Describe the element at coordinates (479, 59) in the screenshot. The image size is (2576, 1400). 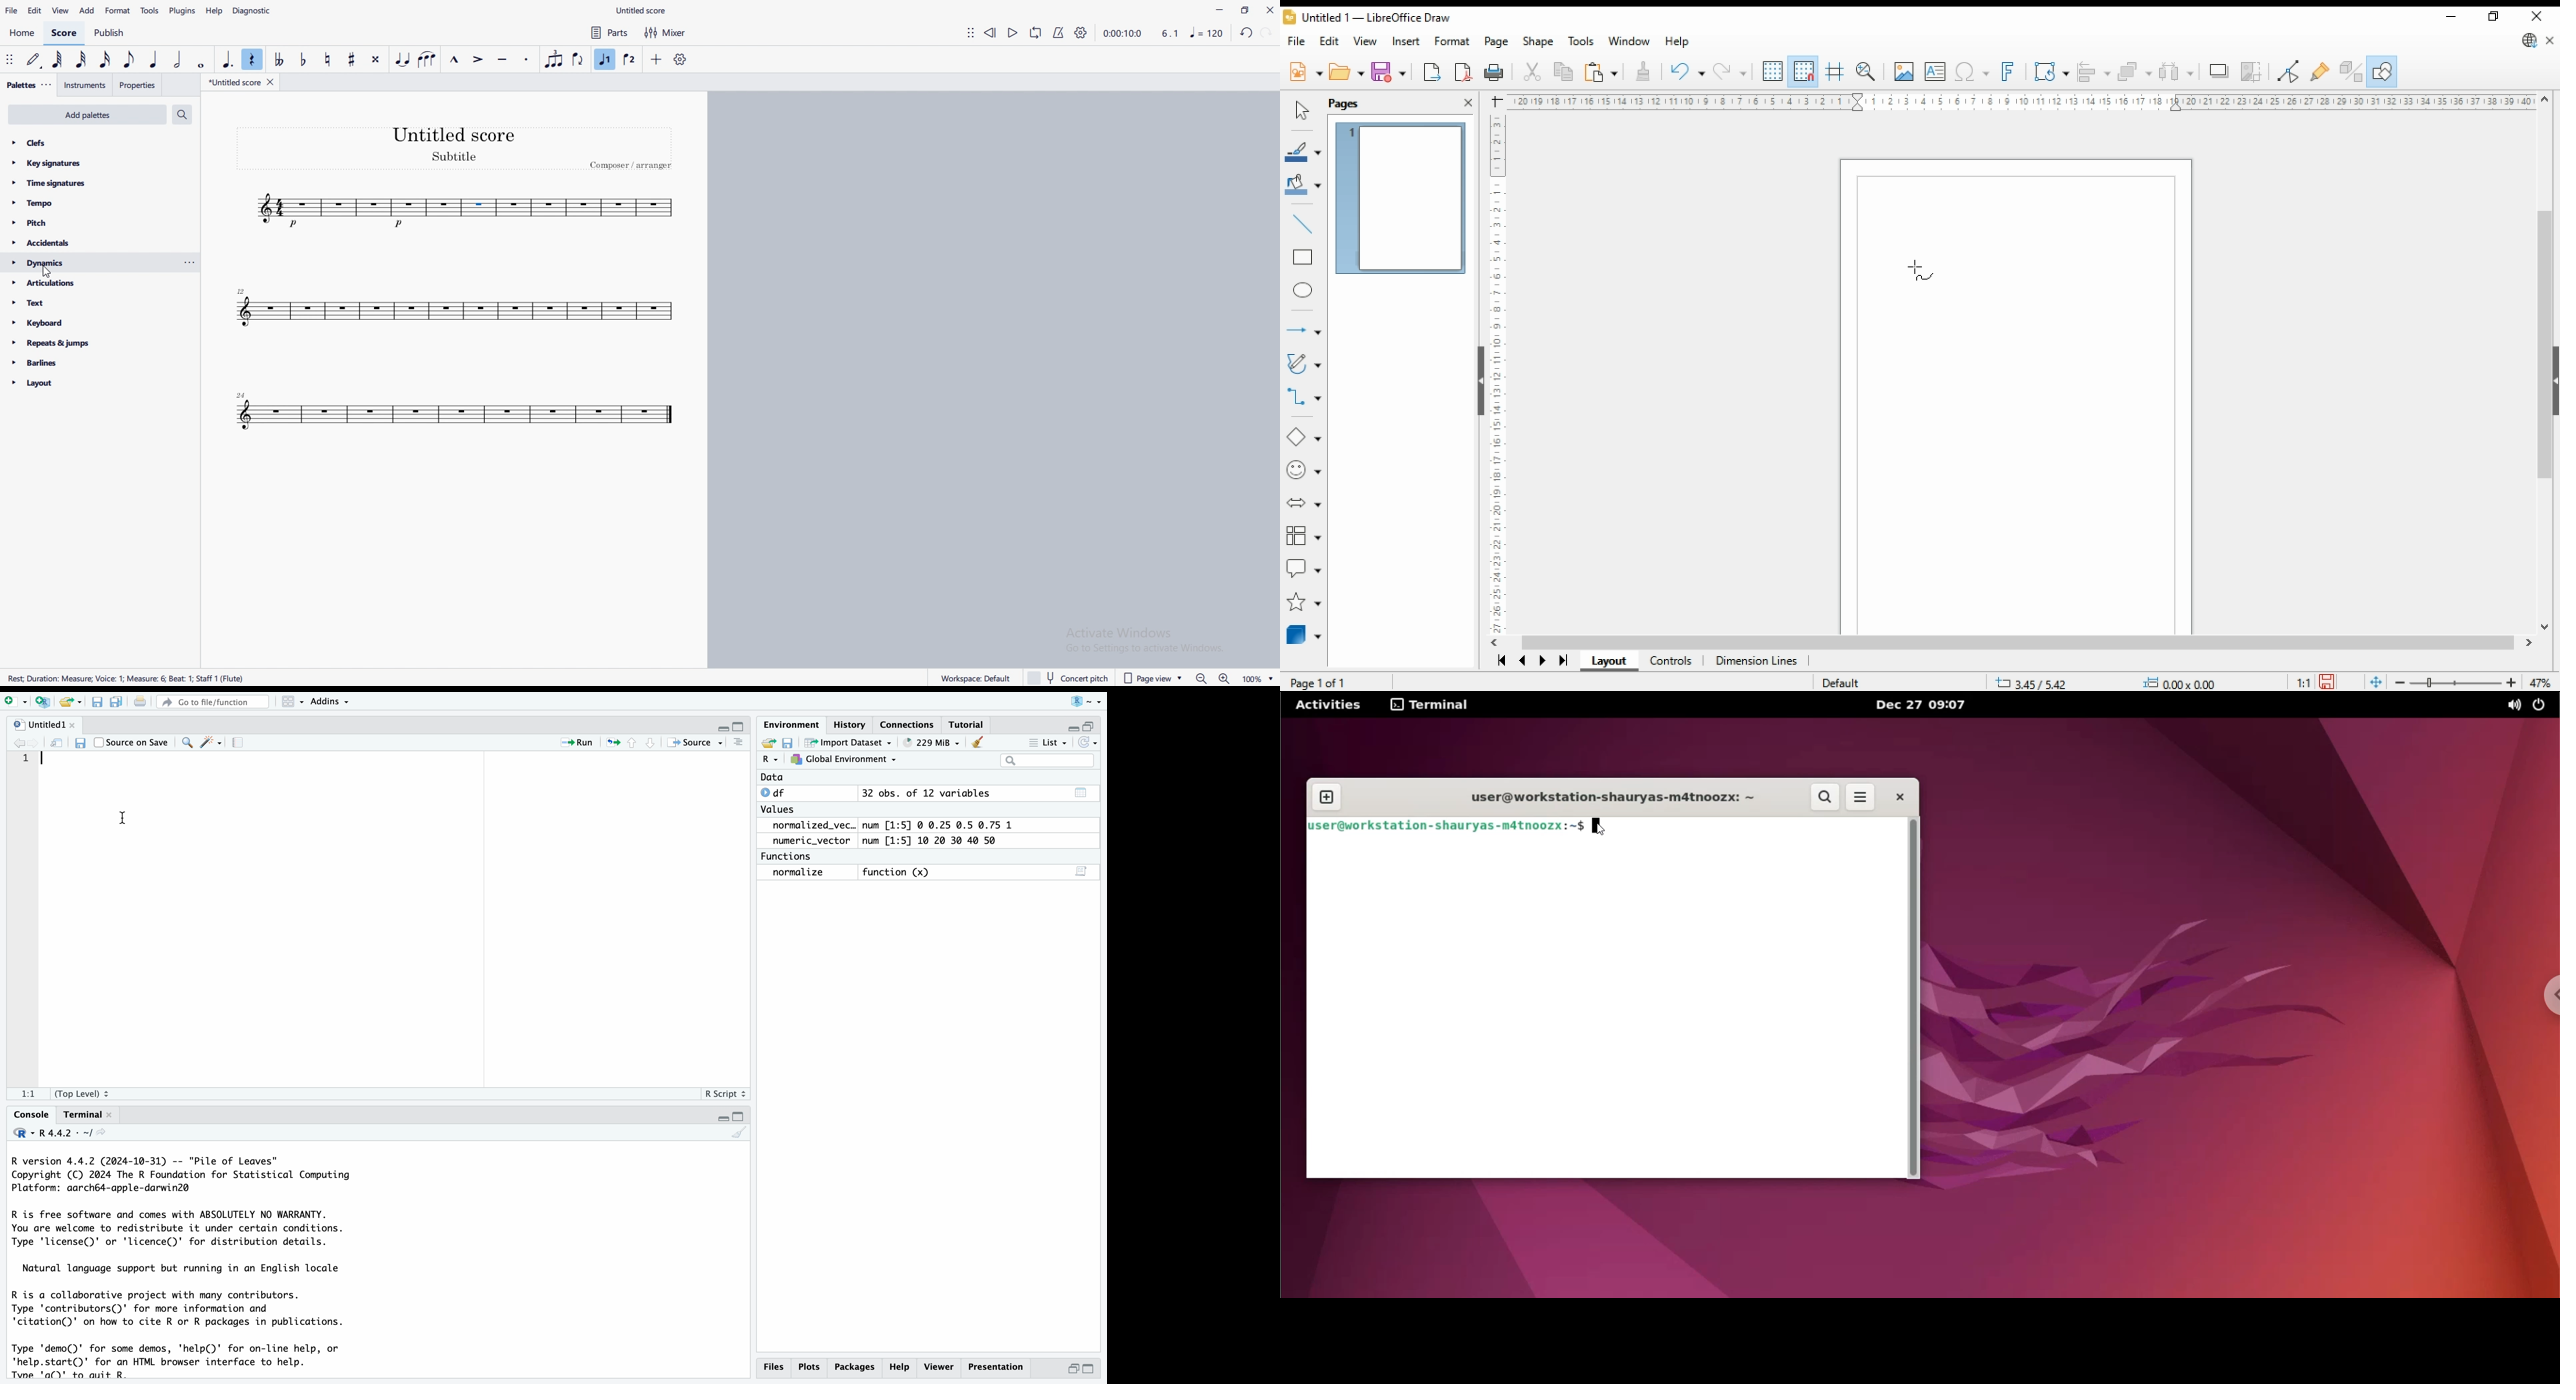
I see `accent` at that location.